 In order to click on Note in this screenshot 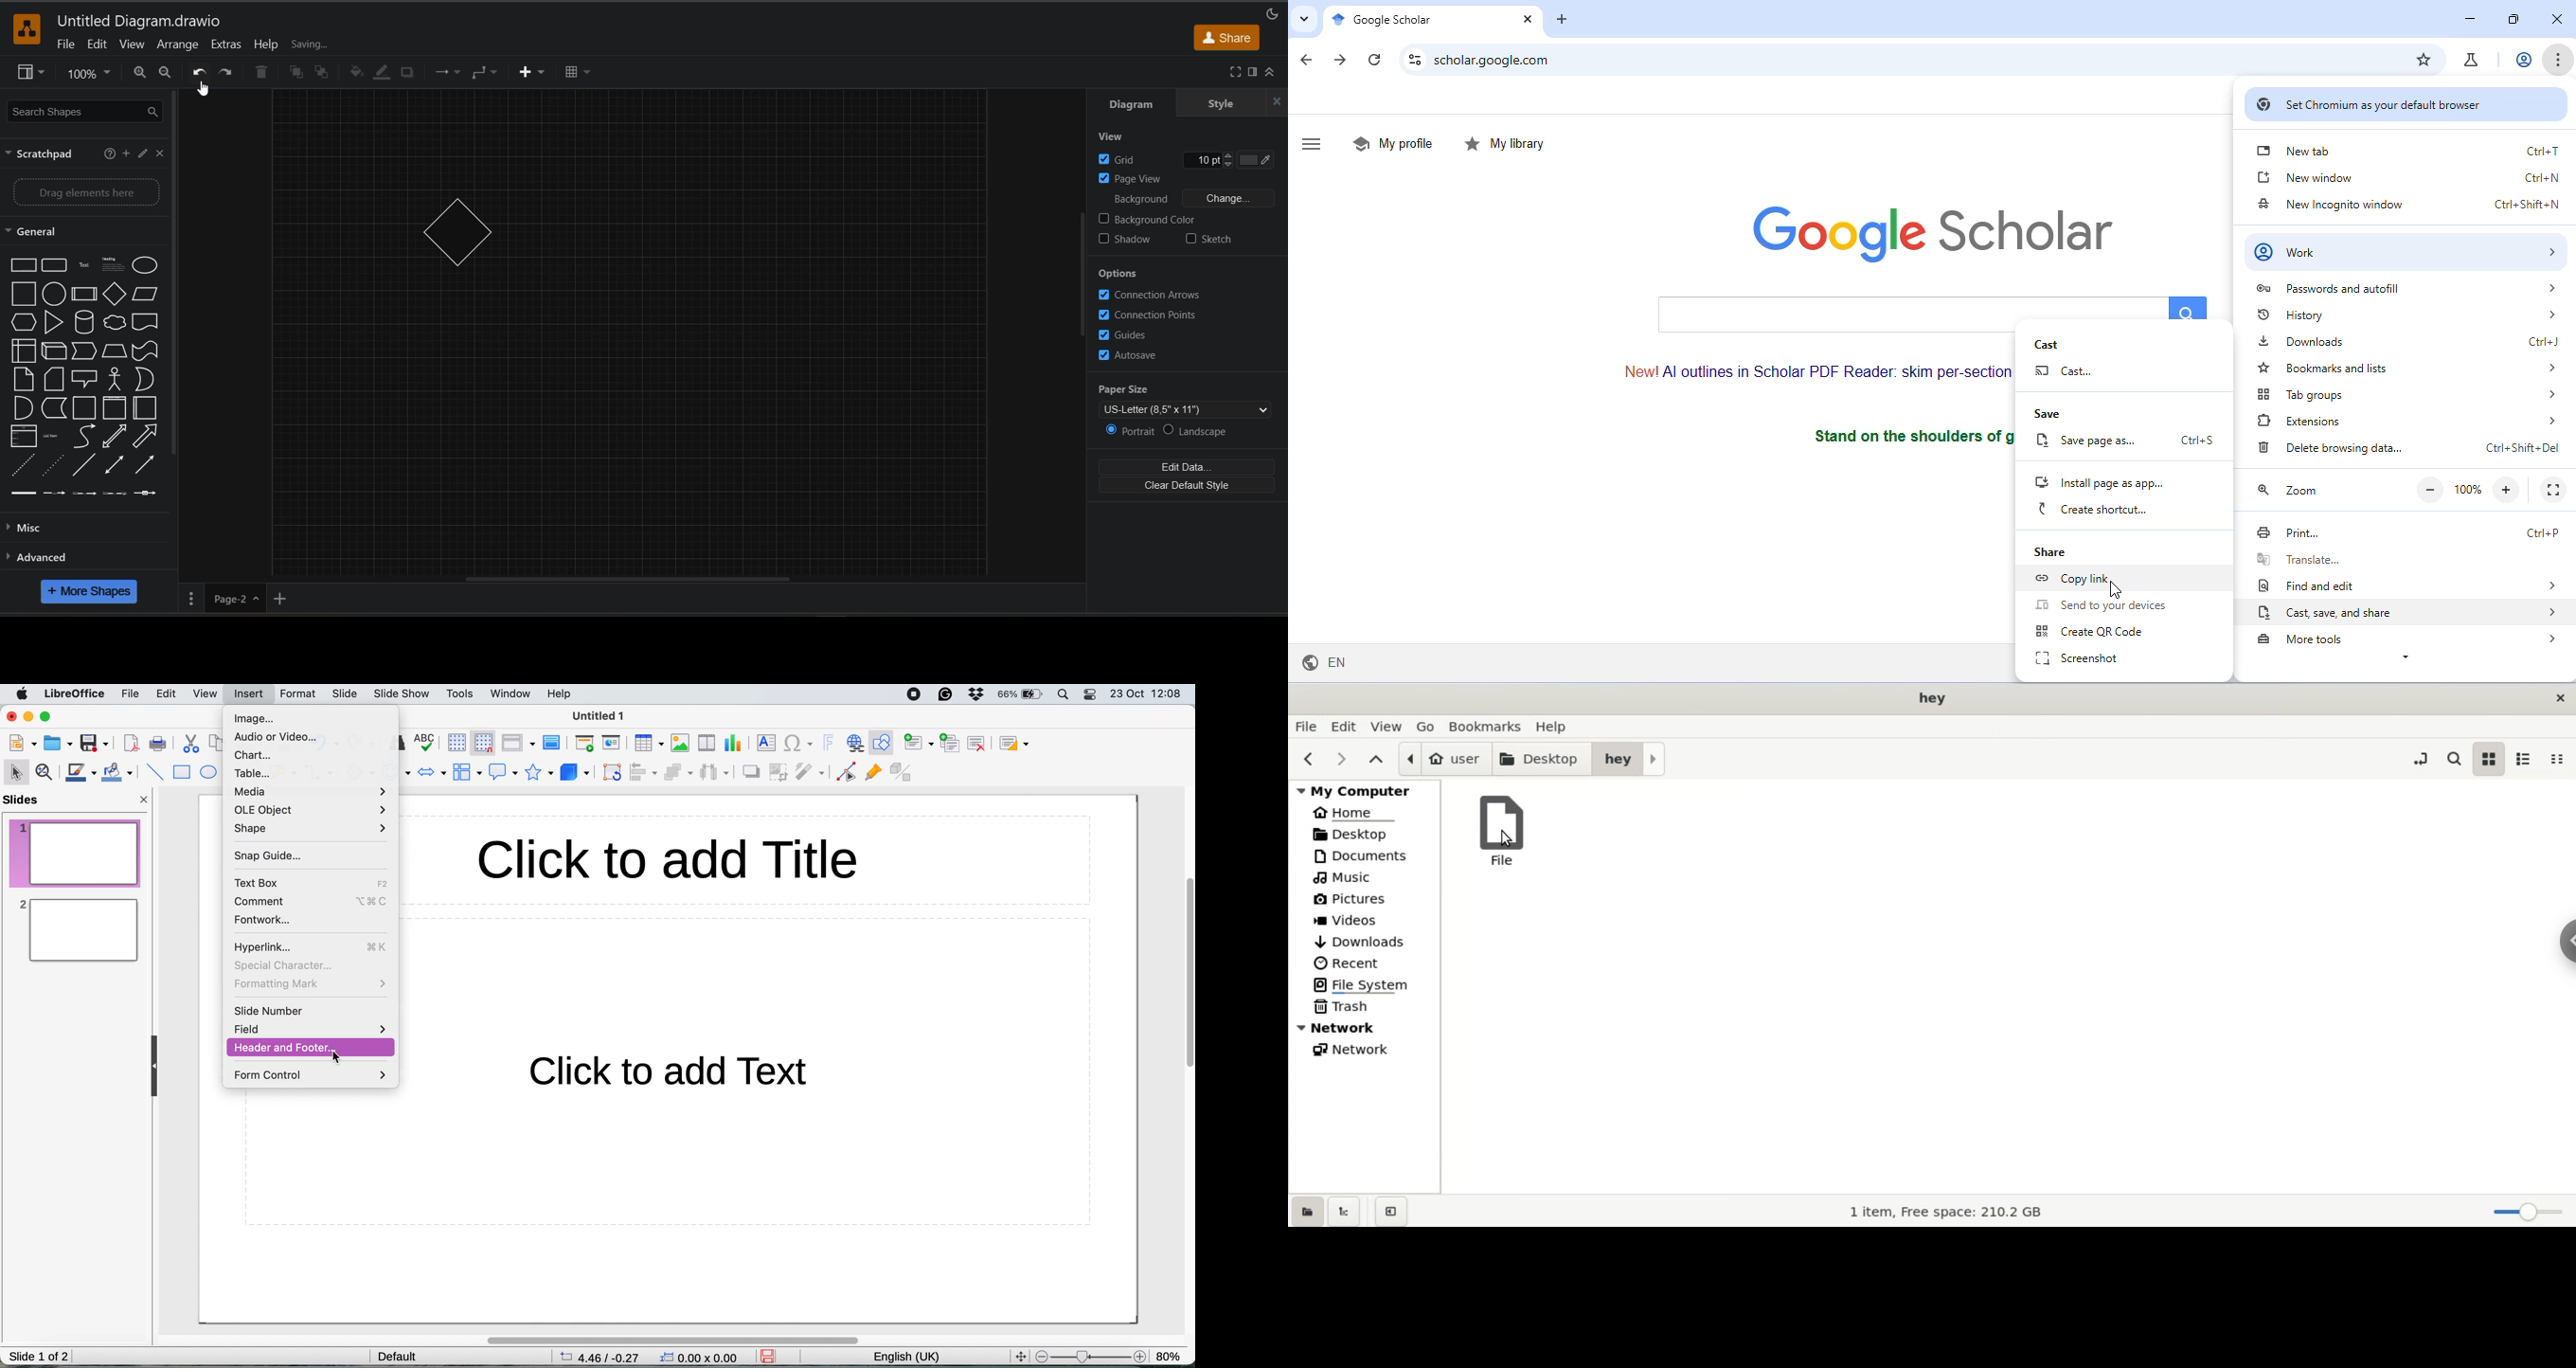, I will do `click(23, 379)`.